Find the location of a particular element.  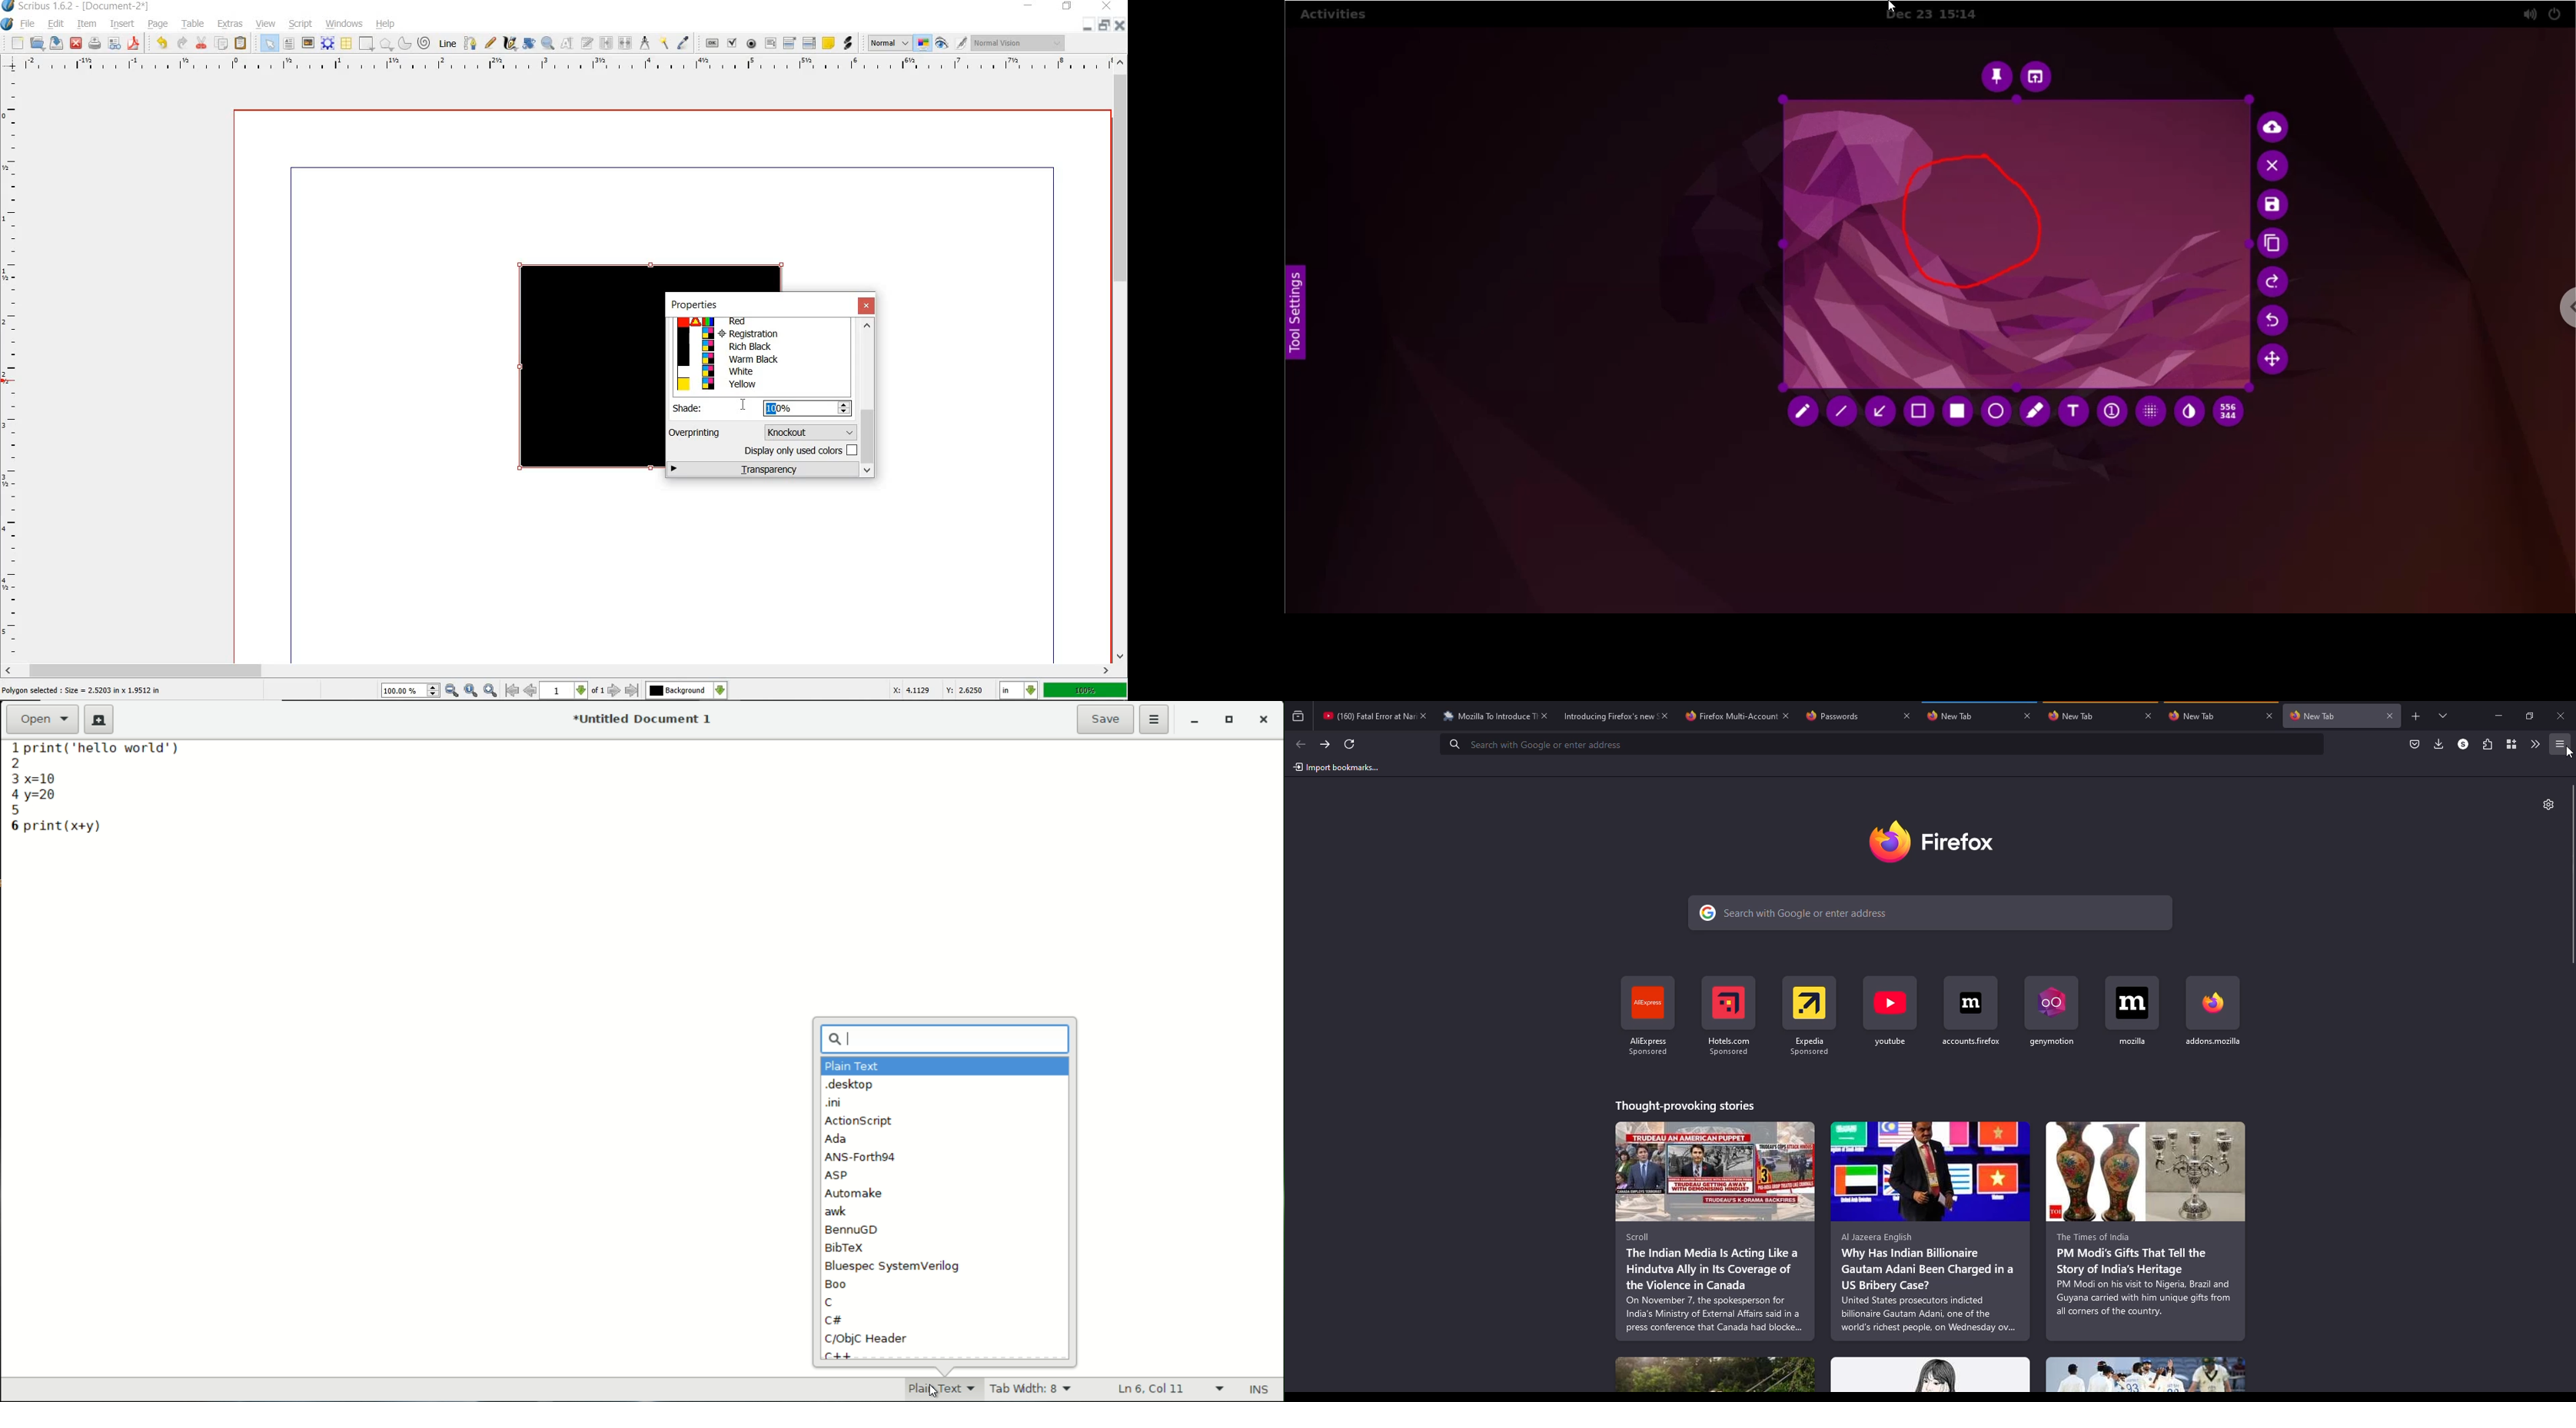

tab is located at coordinates (2191, 715).